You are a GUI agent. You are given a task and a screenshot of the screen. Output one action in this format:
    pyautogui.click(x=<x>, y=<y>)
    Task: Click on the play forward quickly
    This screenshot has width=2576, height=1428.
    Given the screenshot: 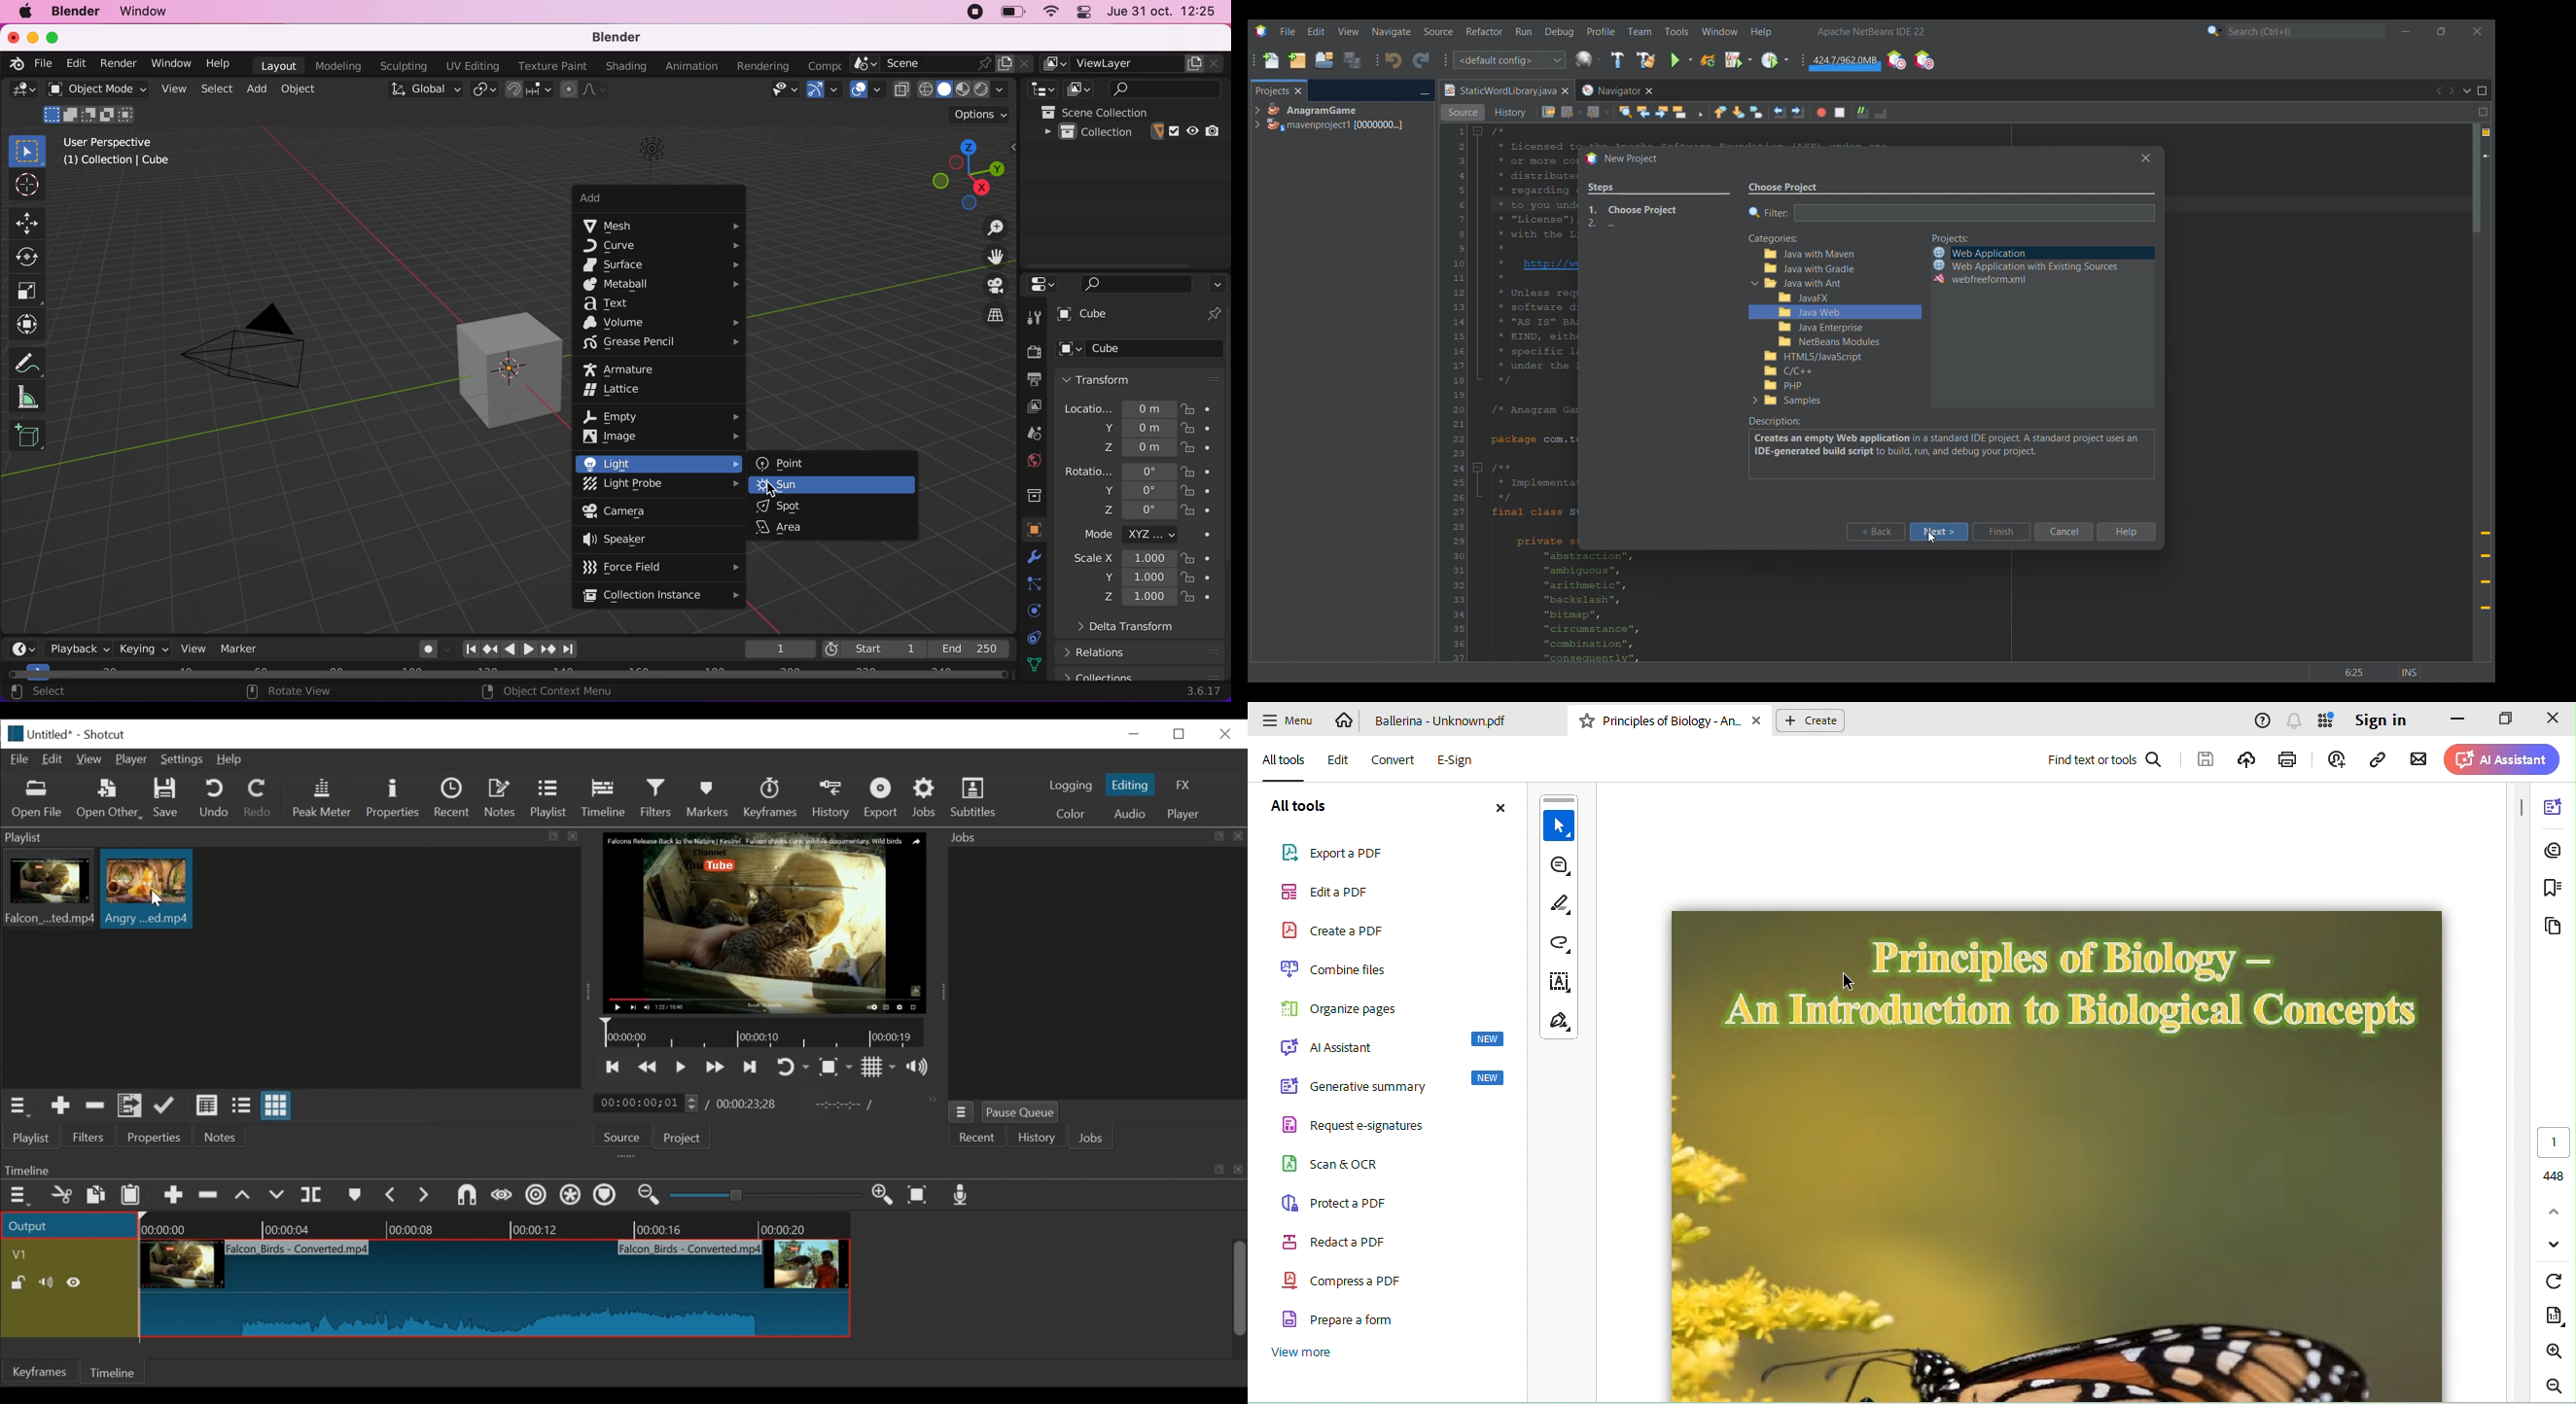 What is the action you would take?
    pyautogui.click(x=717, y=1069)
    